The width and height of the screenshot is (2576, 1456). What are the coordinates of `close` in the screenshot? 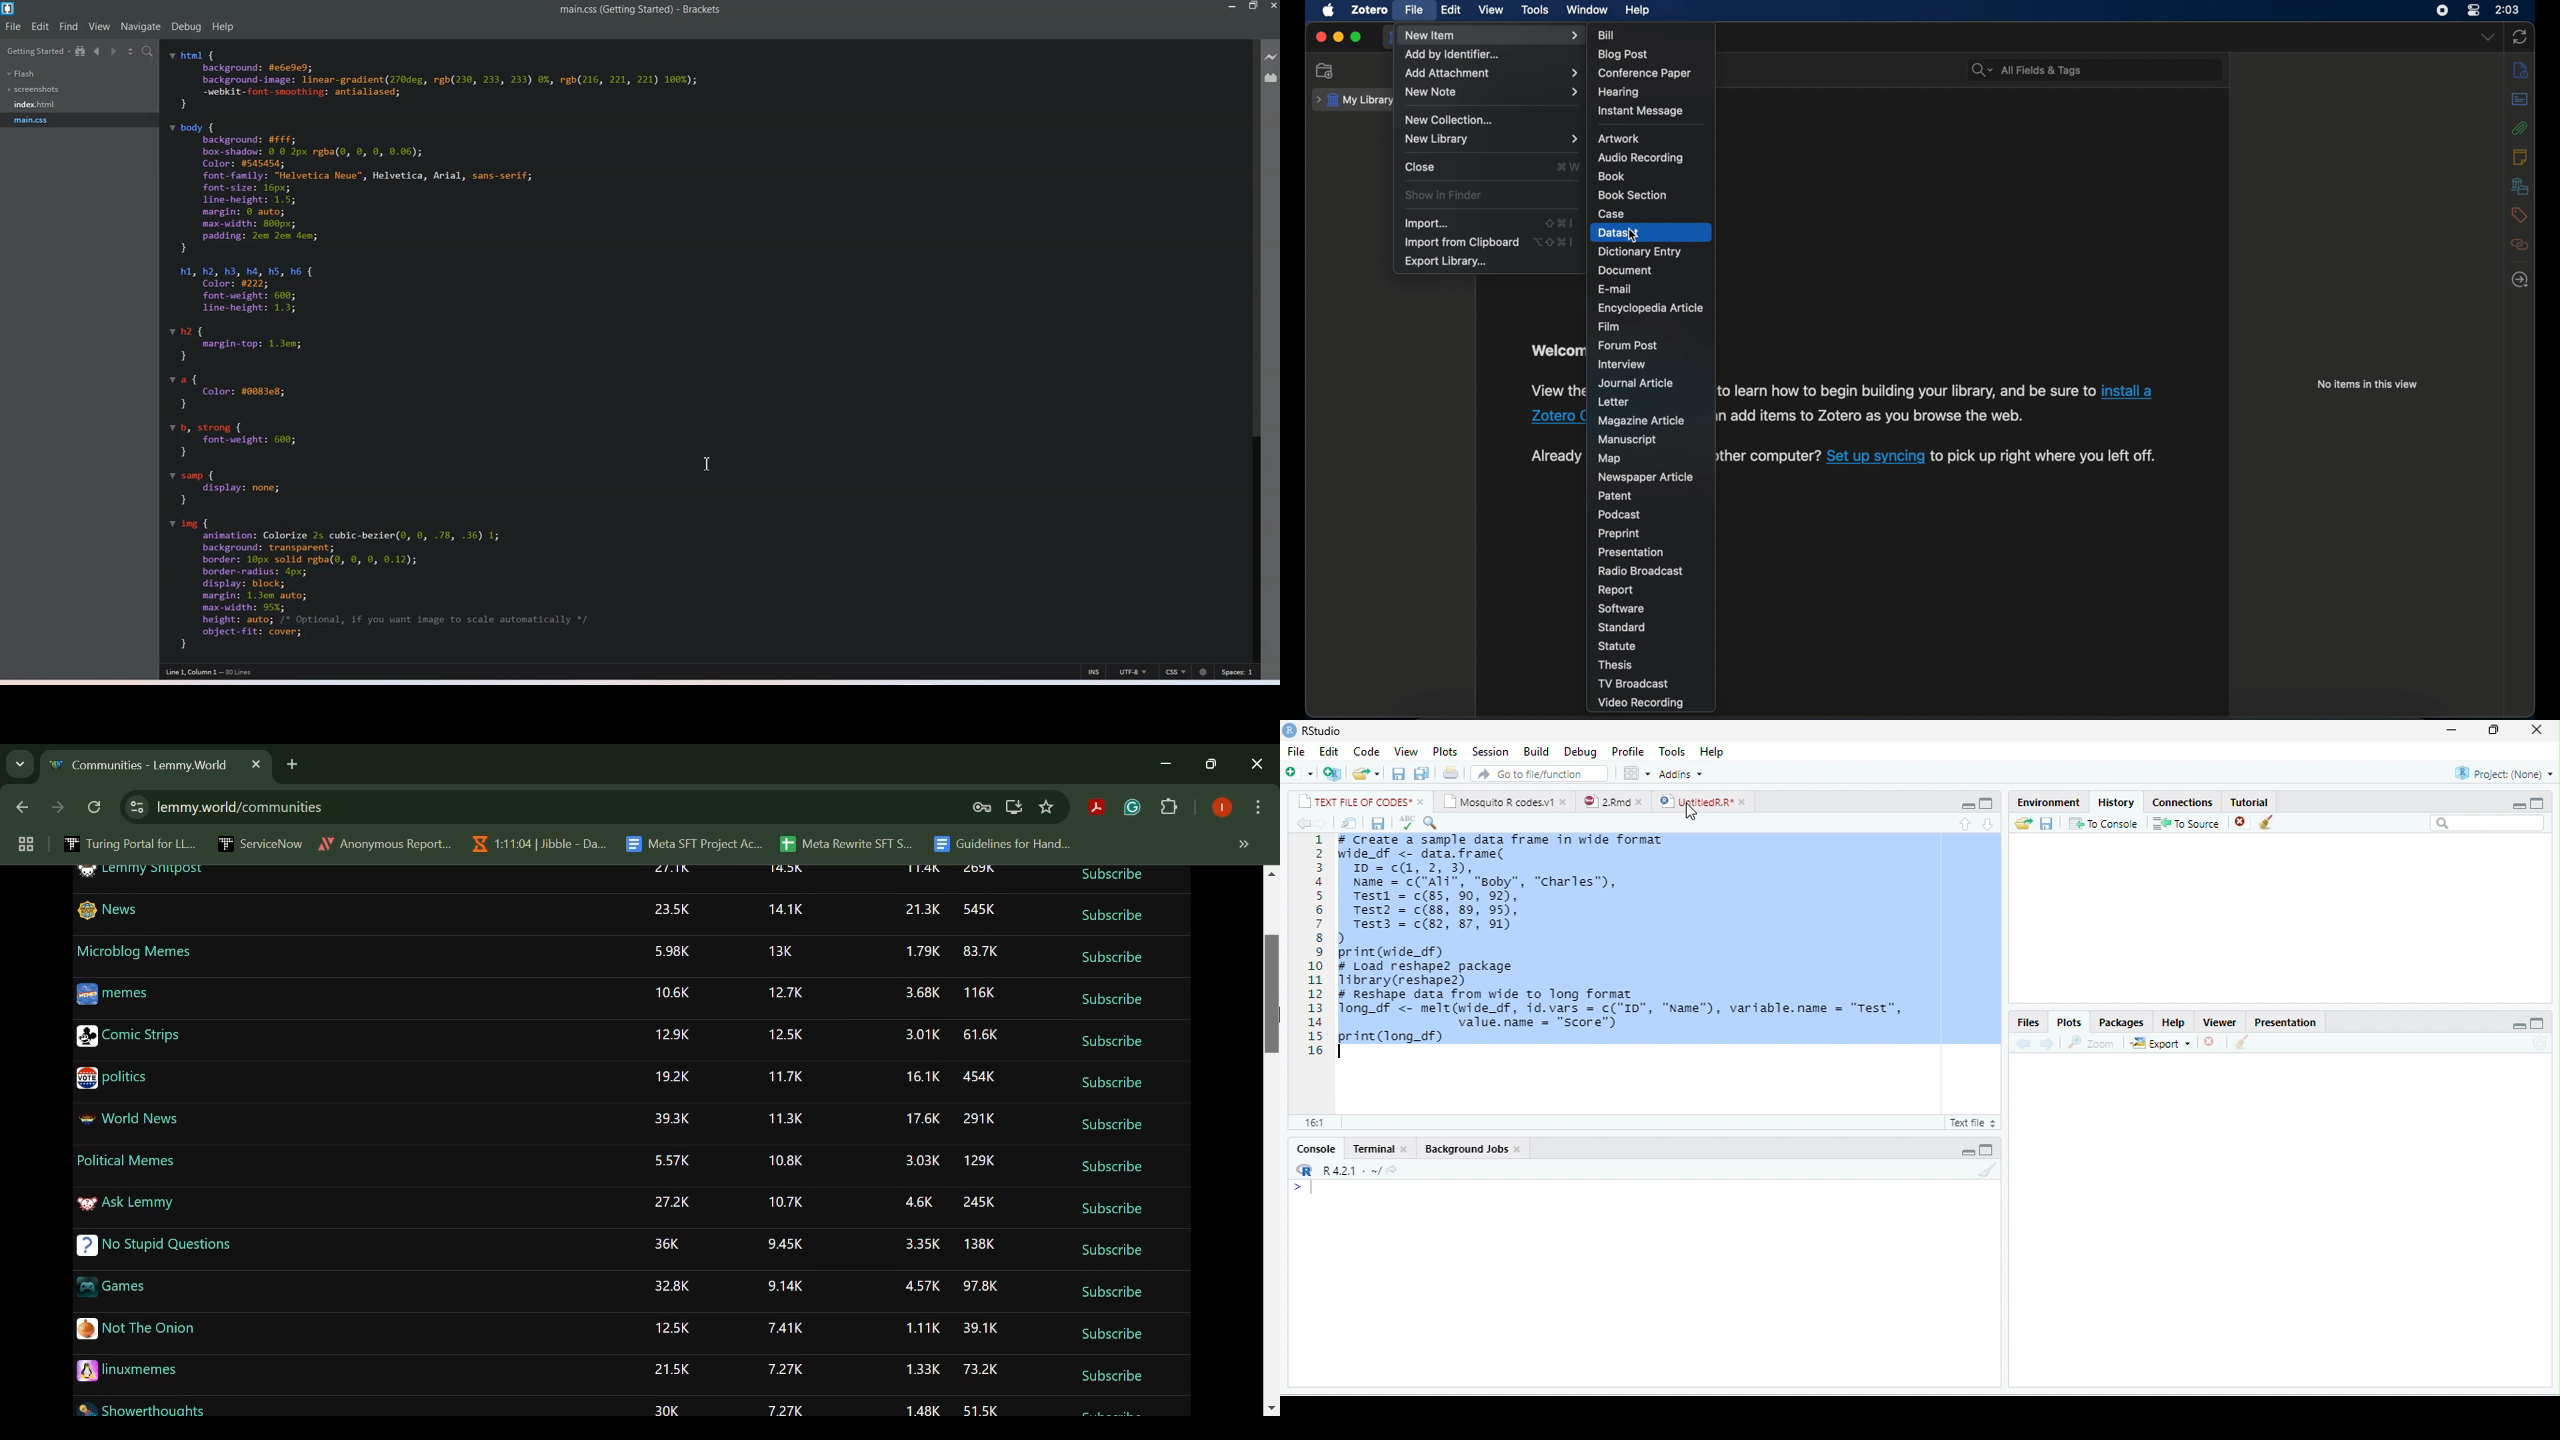 It's located at (1518, 1150).